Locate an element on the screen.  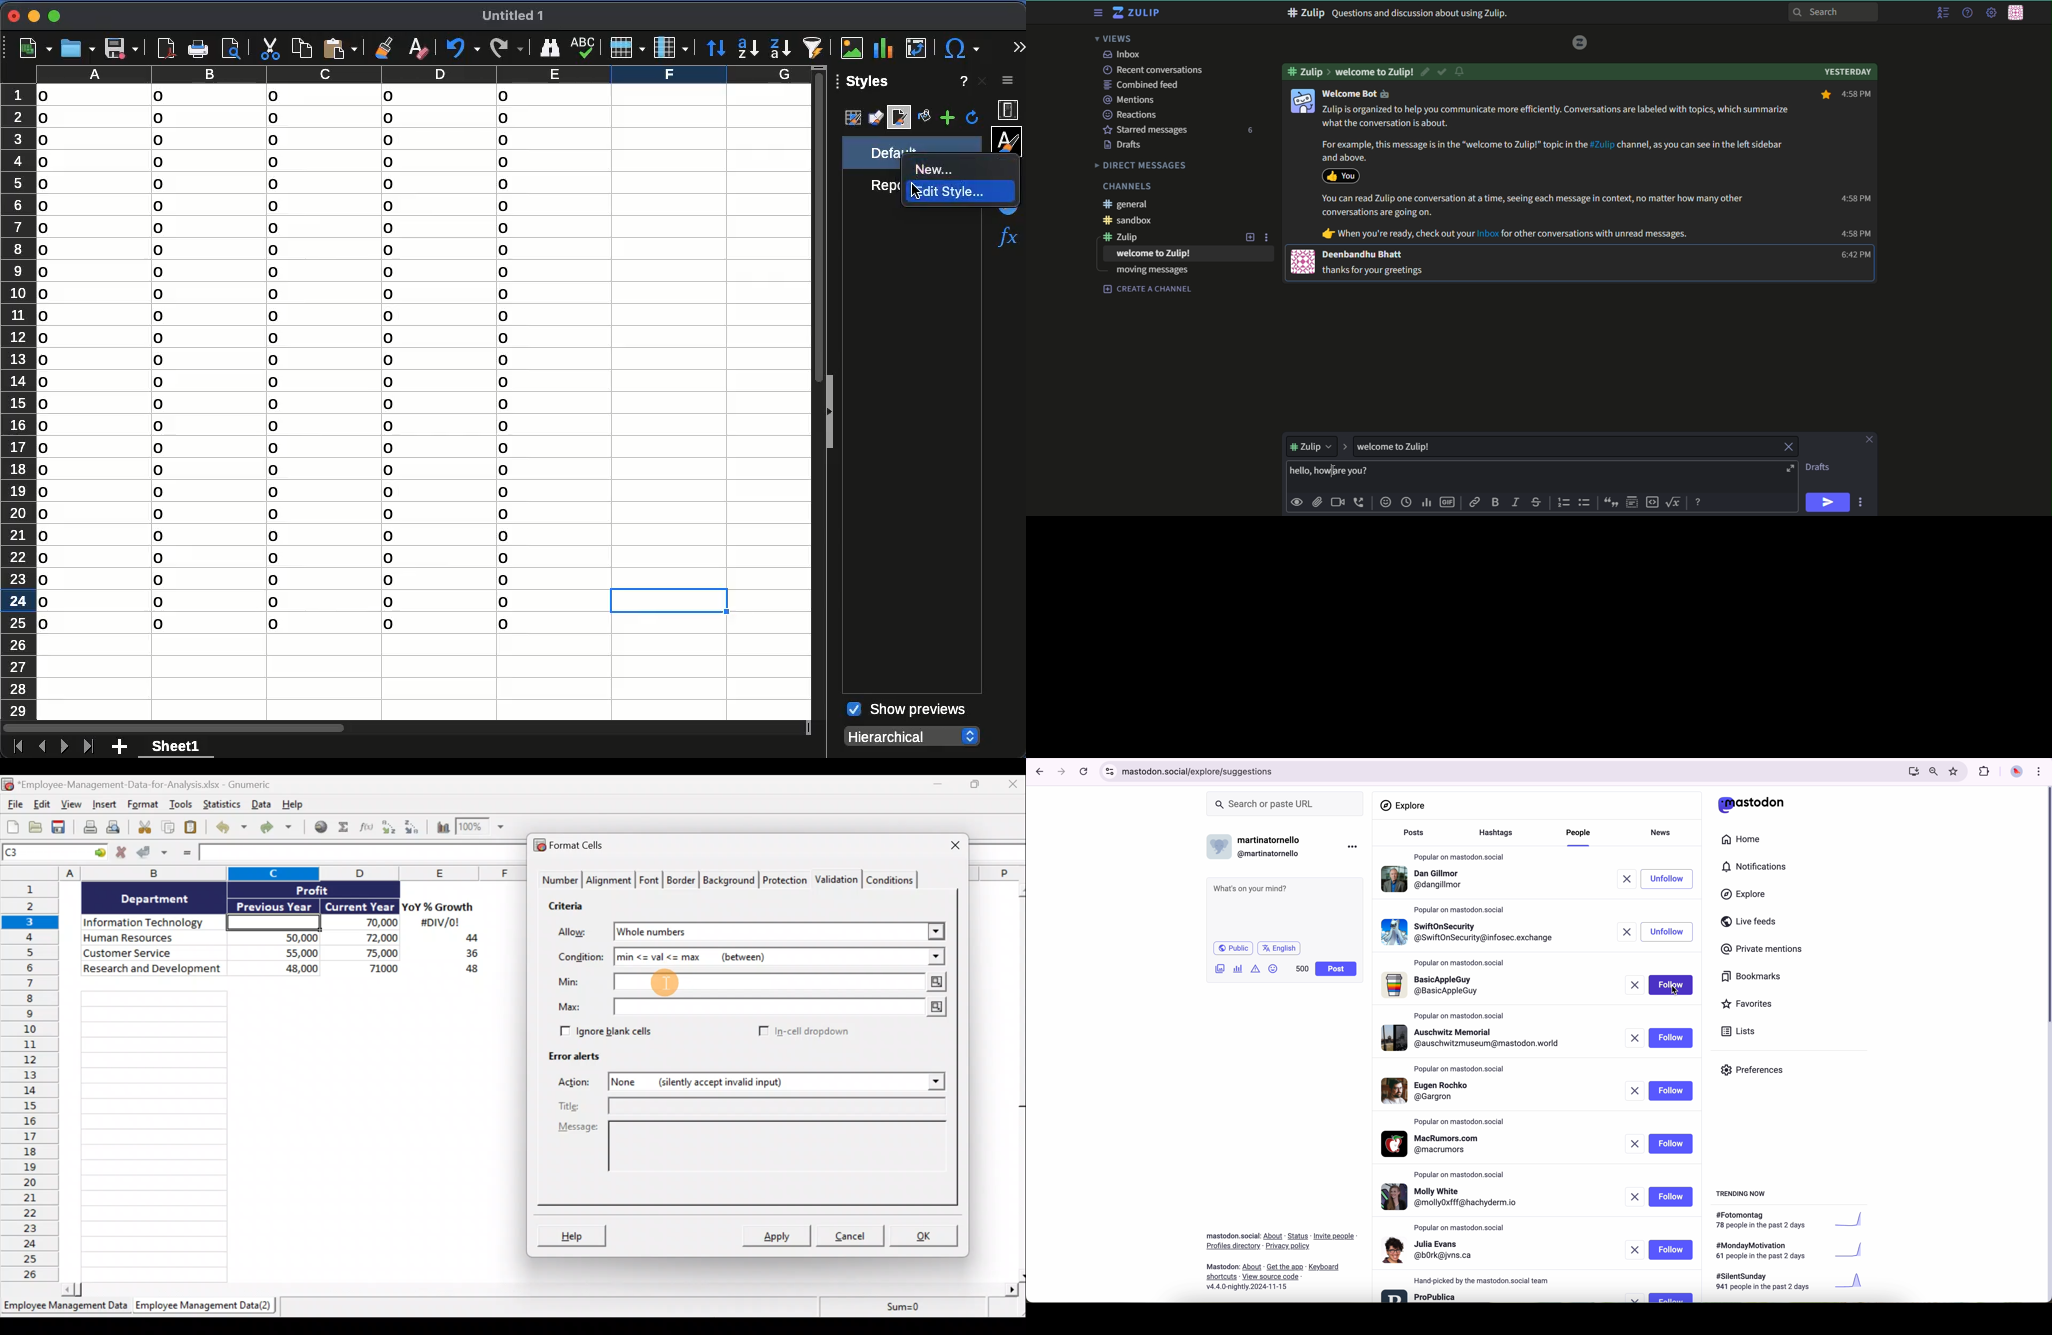
spoiler is located at coordinates (1632, 503).